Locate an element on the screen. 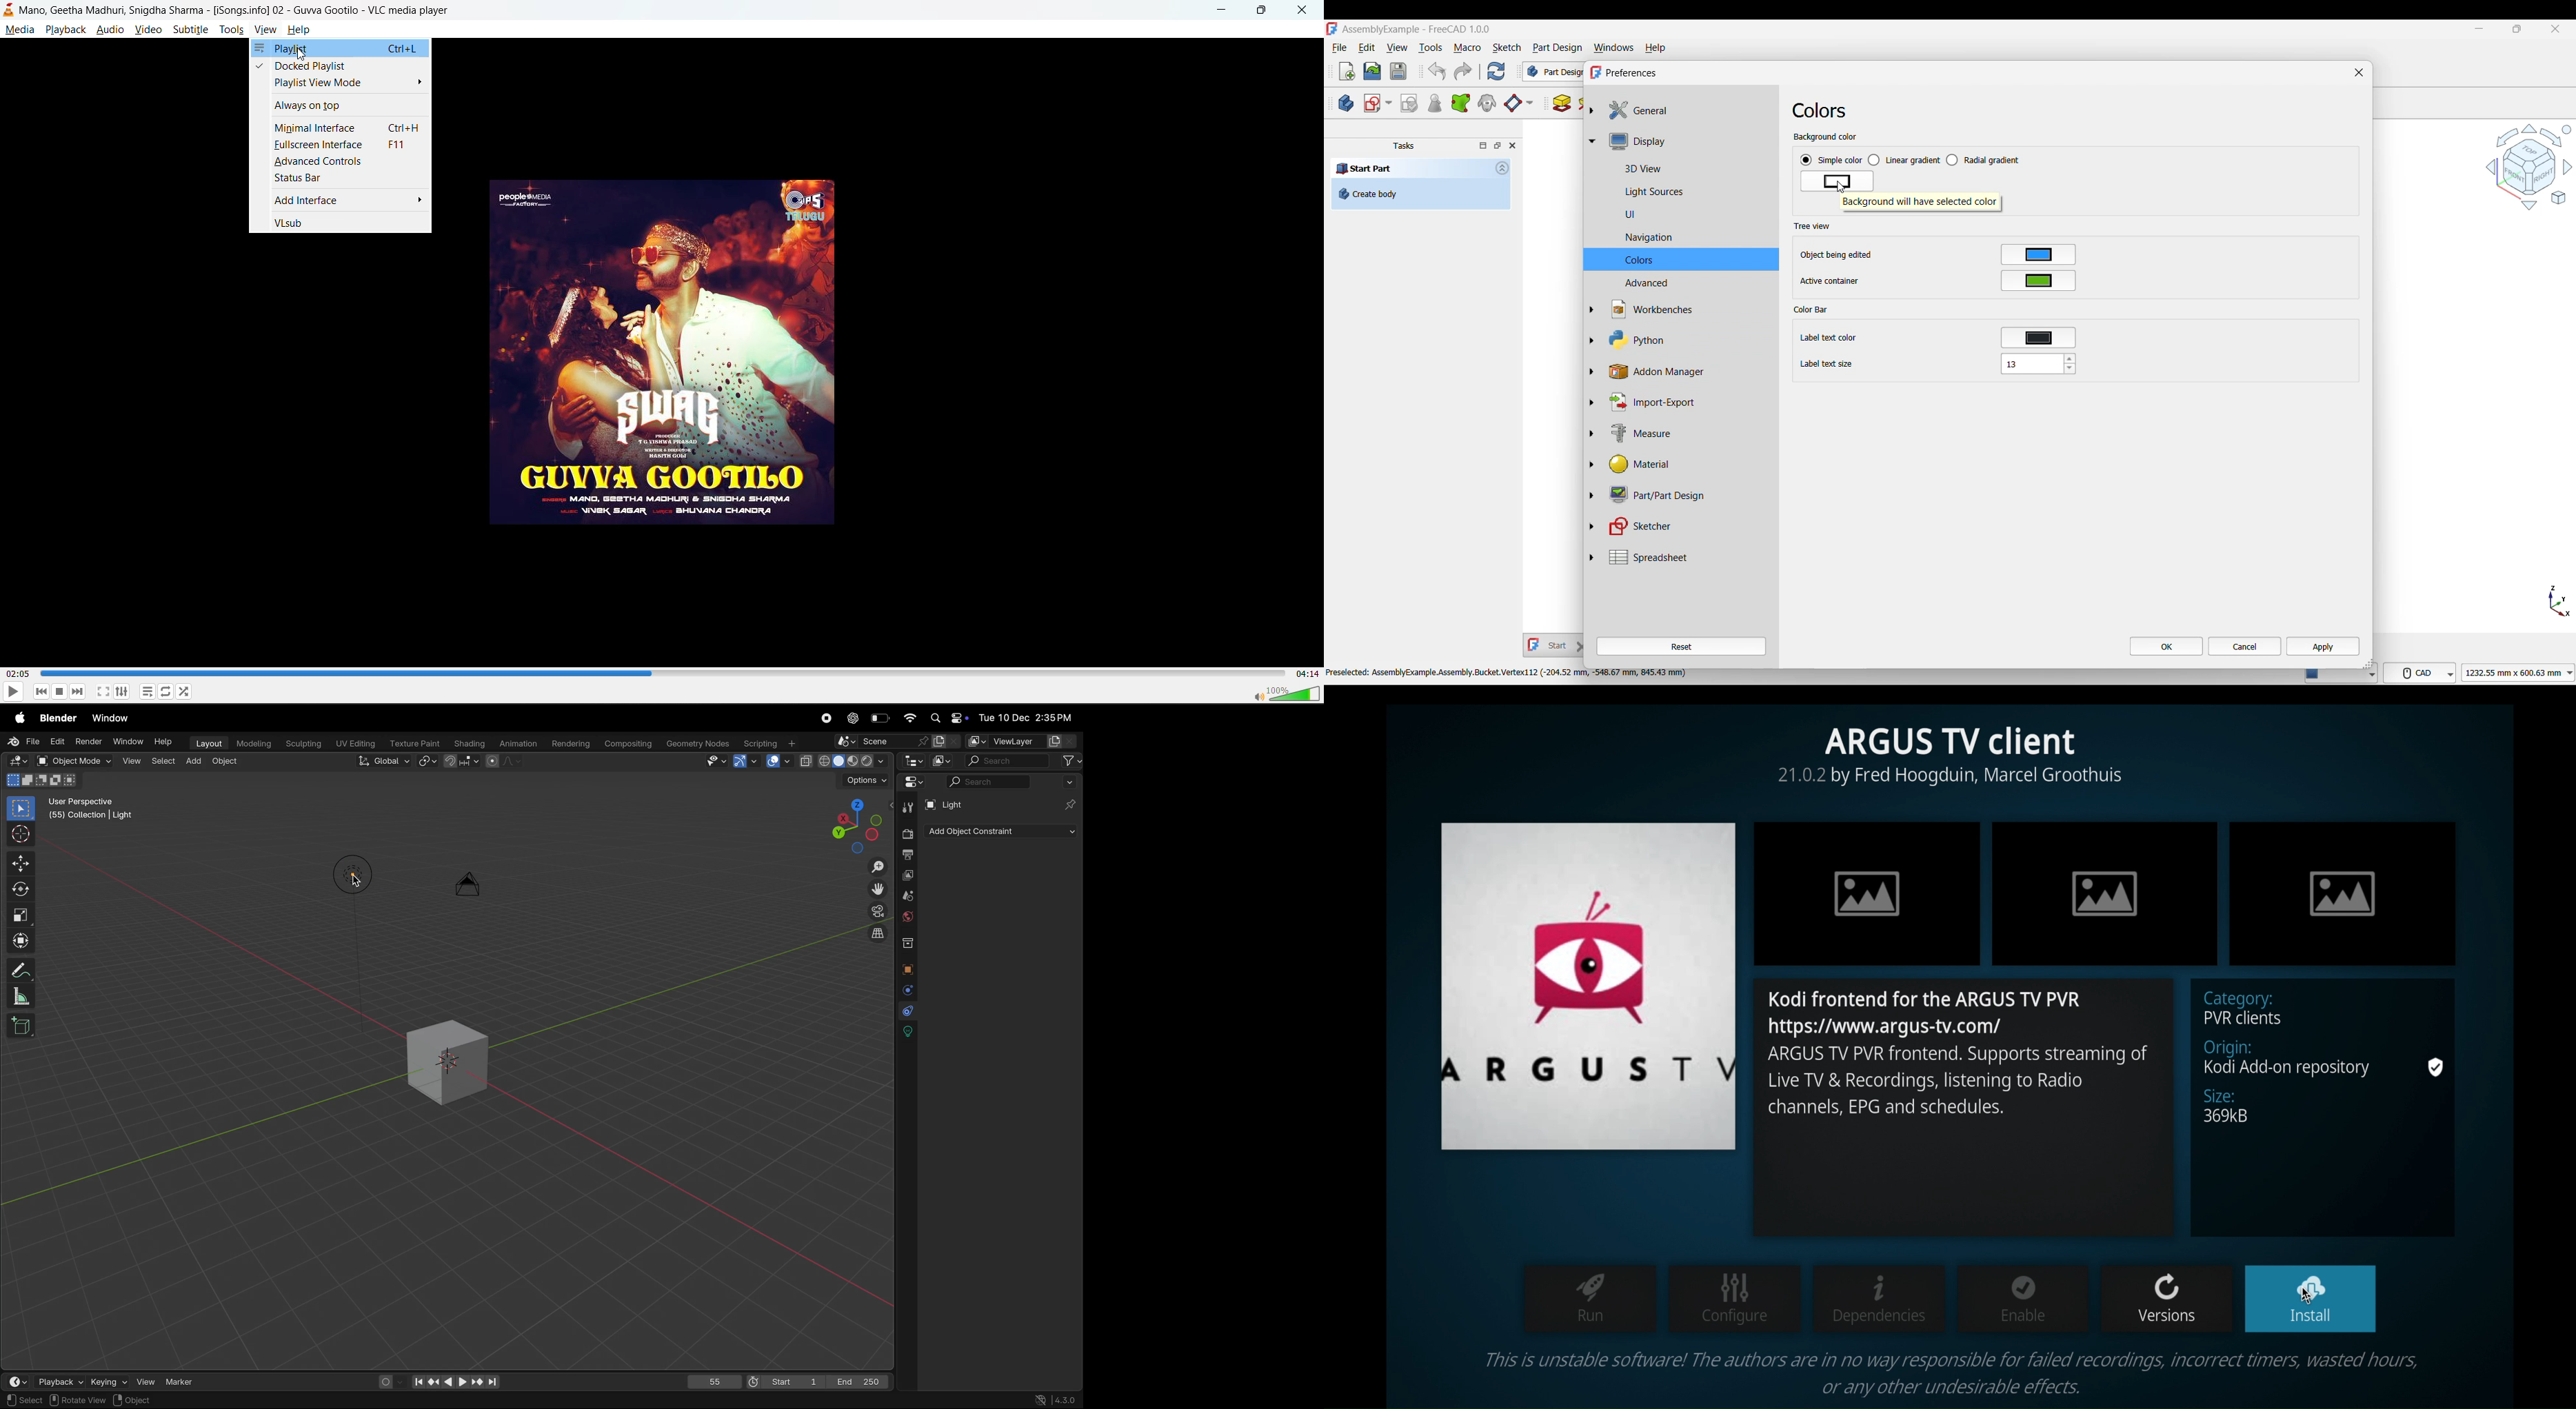 The image size is (2576, 1428). Create a clone is located at coordinates (1488, 102).